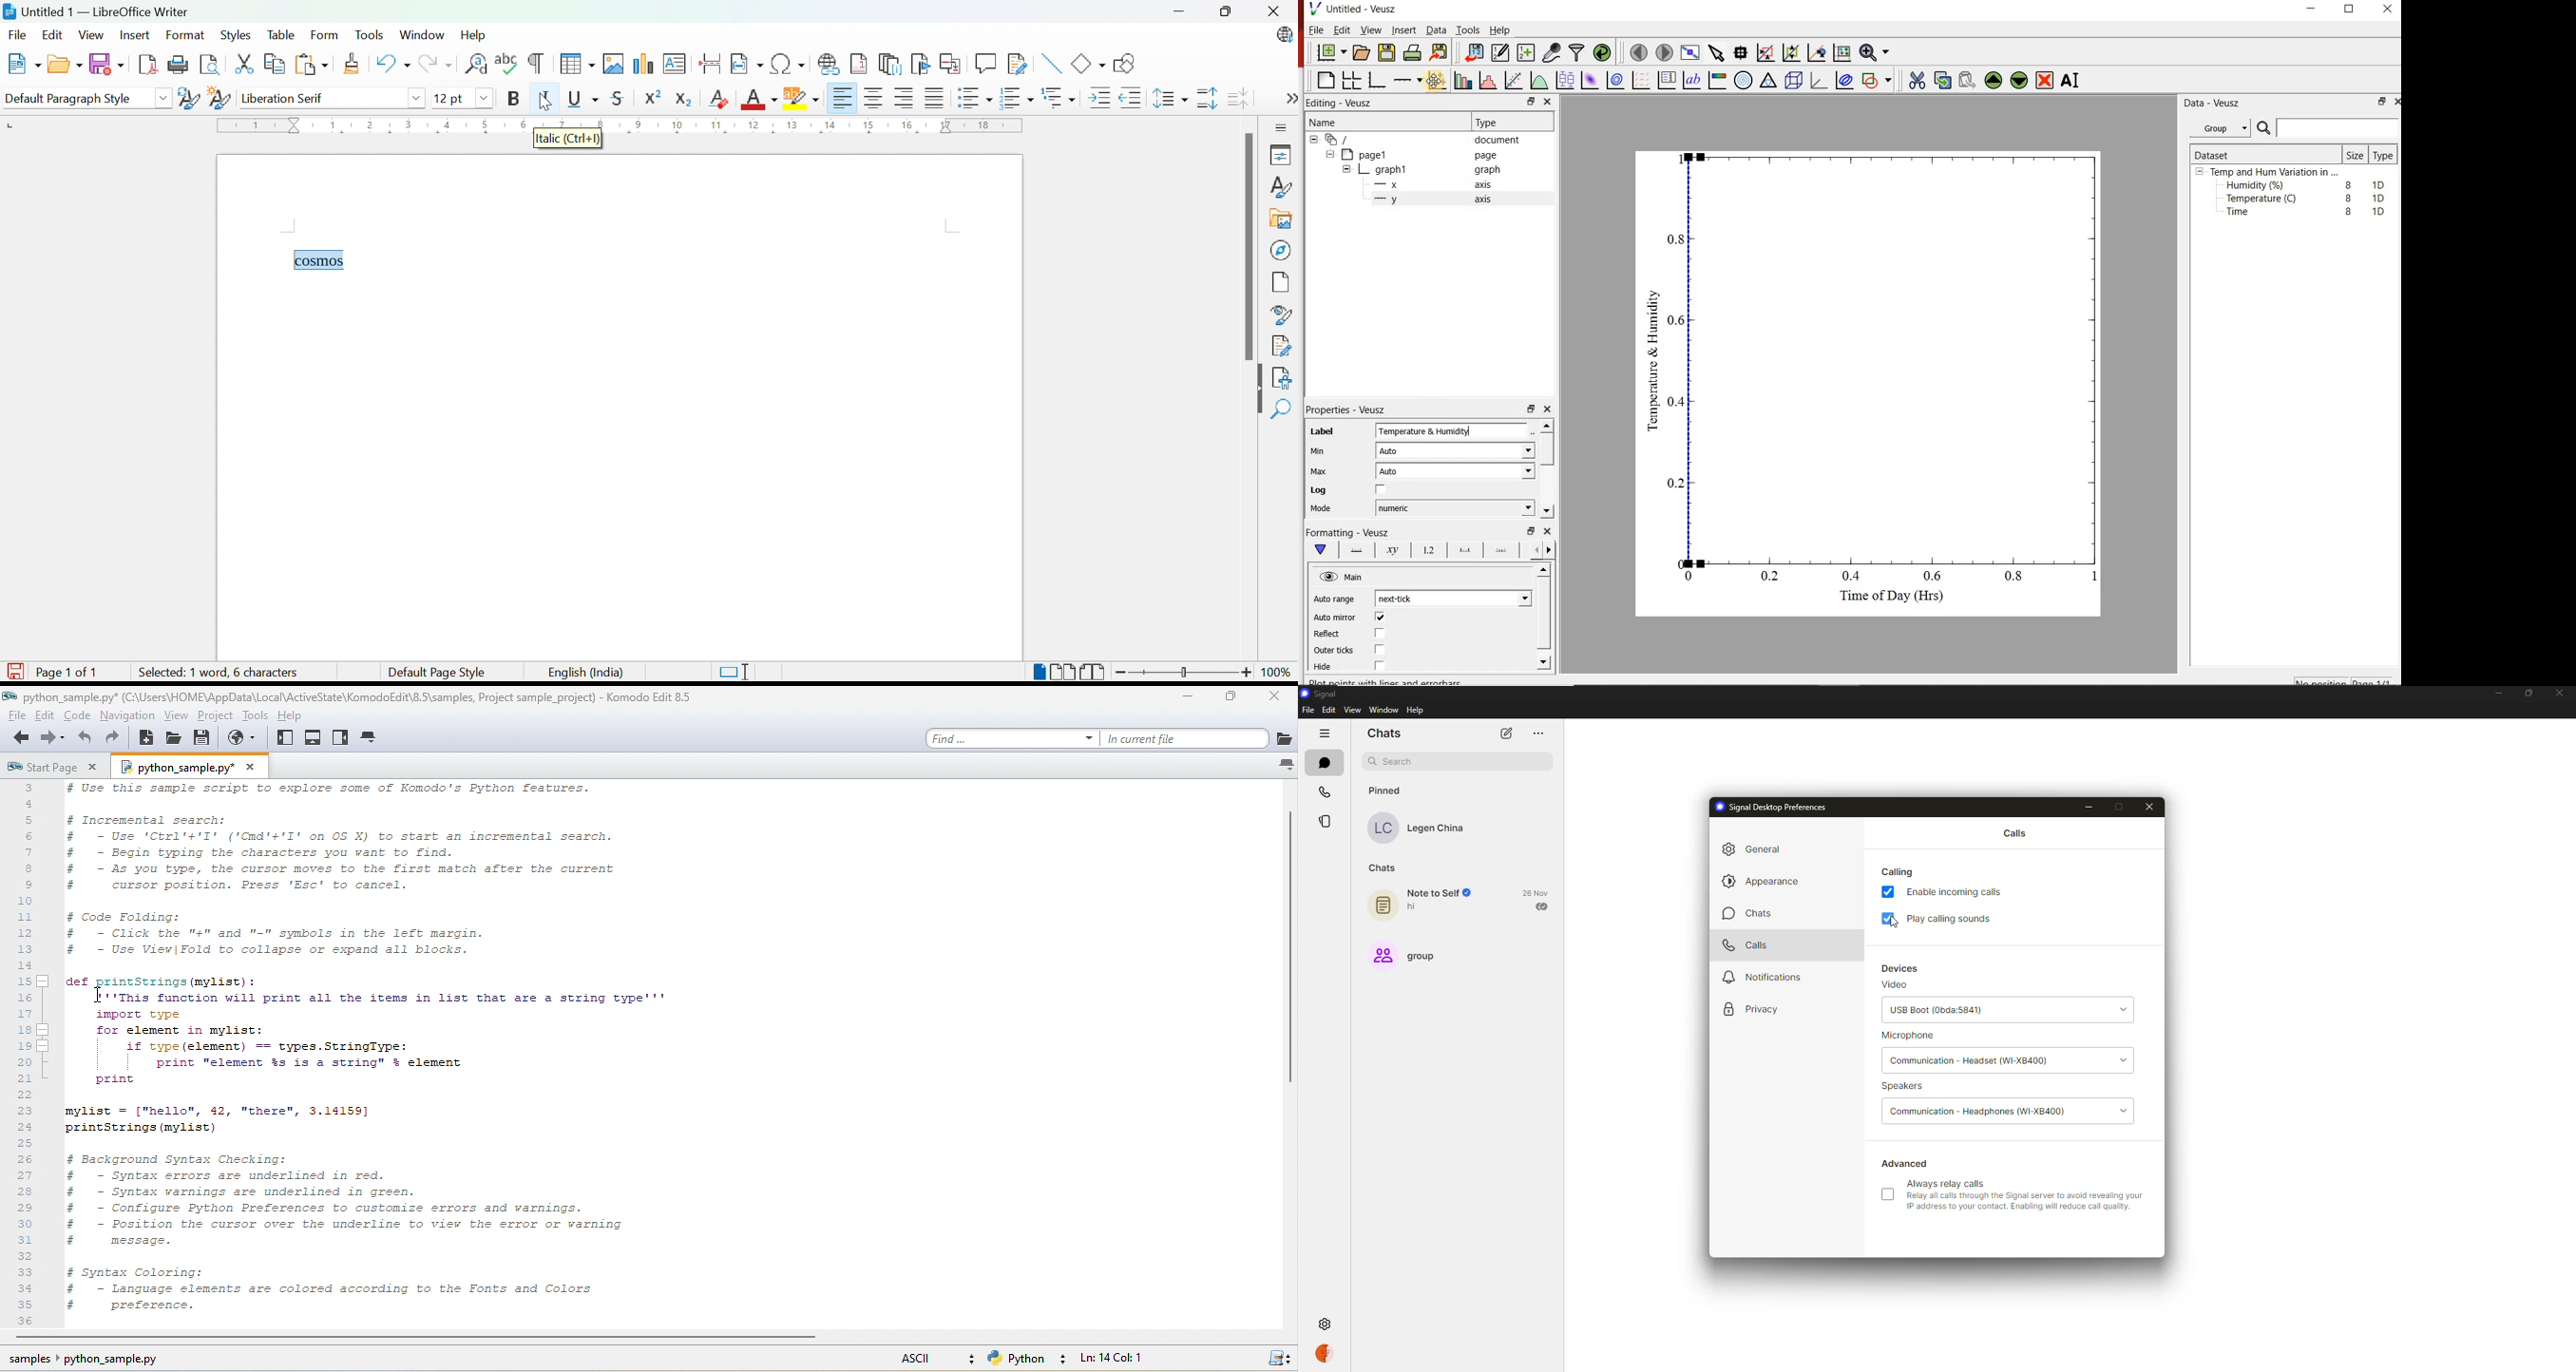  I want to click on Show draw functions, so click(1128, 64).